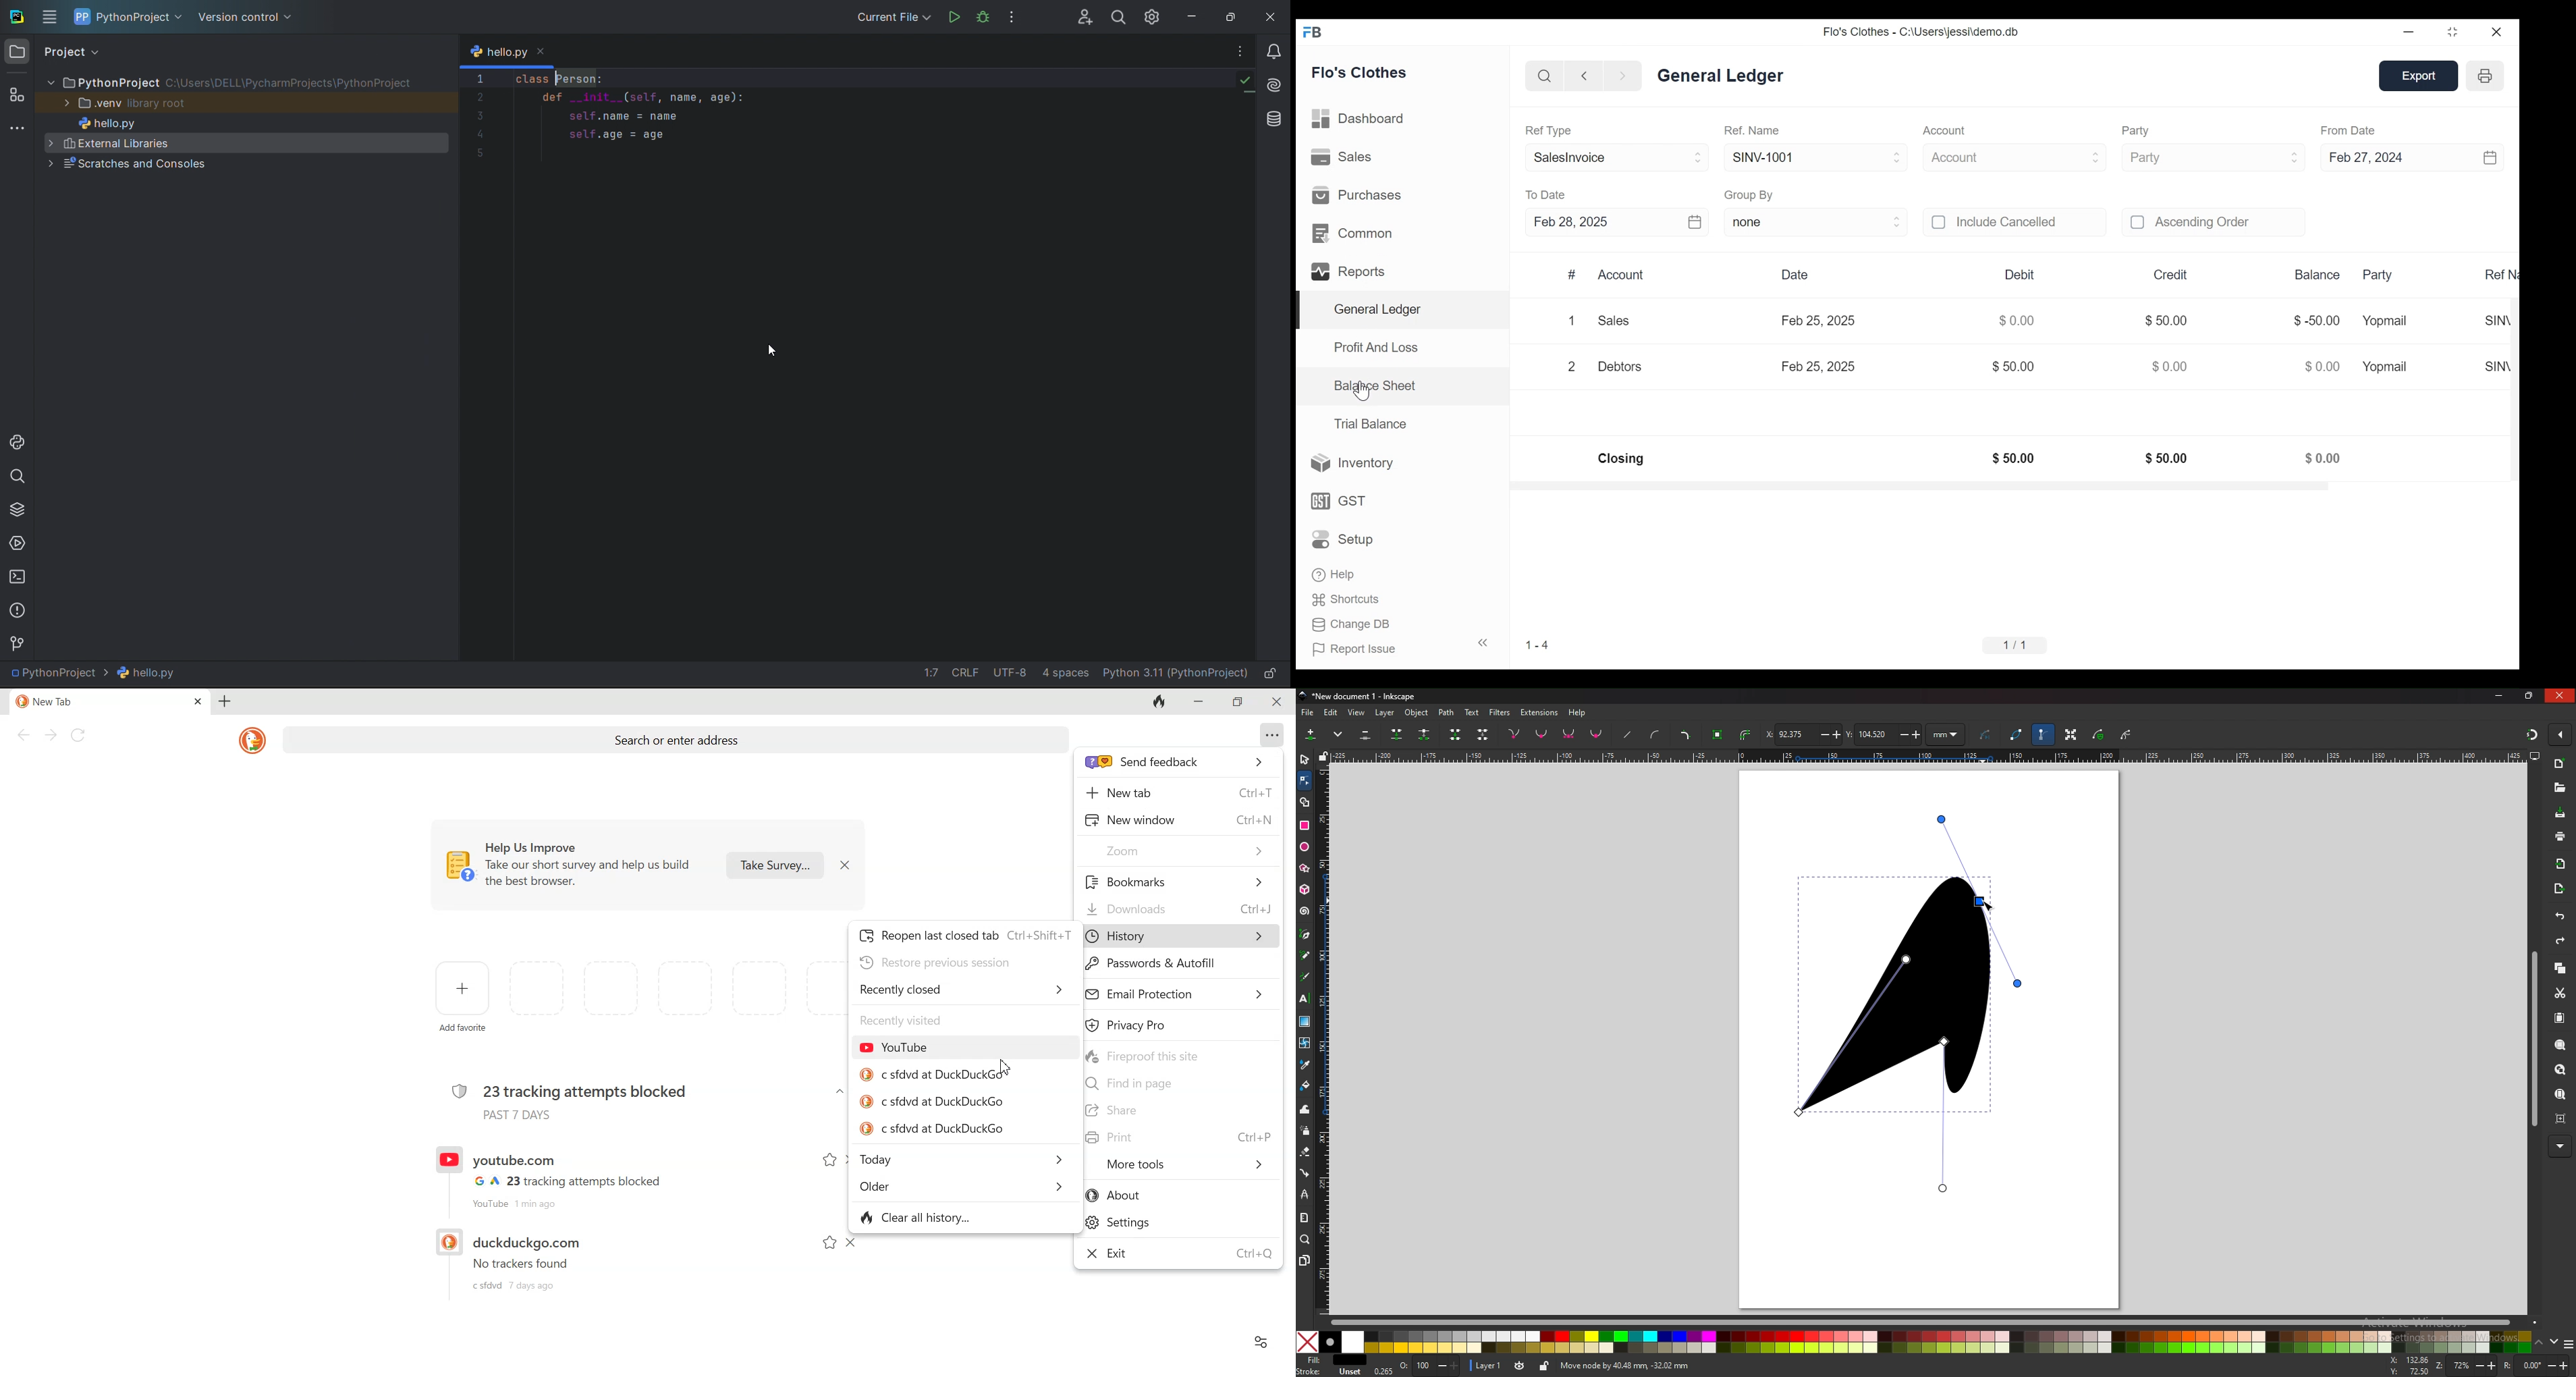 The width and height of the screenshot is (2576, 1400). Describe the element at coordinates (1305, 1240) in the screenshot. I see `zoom` at that location.